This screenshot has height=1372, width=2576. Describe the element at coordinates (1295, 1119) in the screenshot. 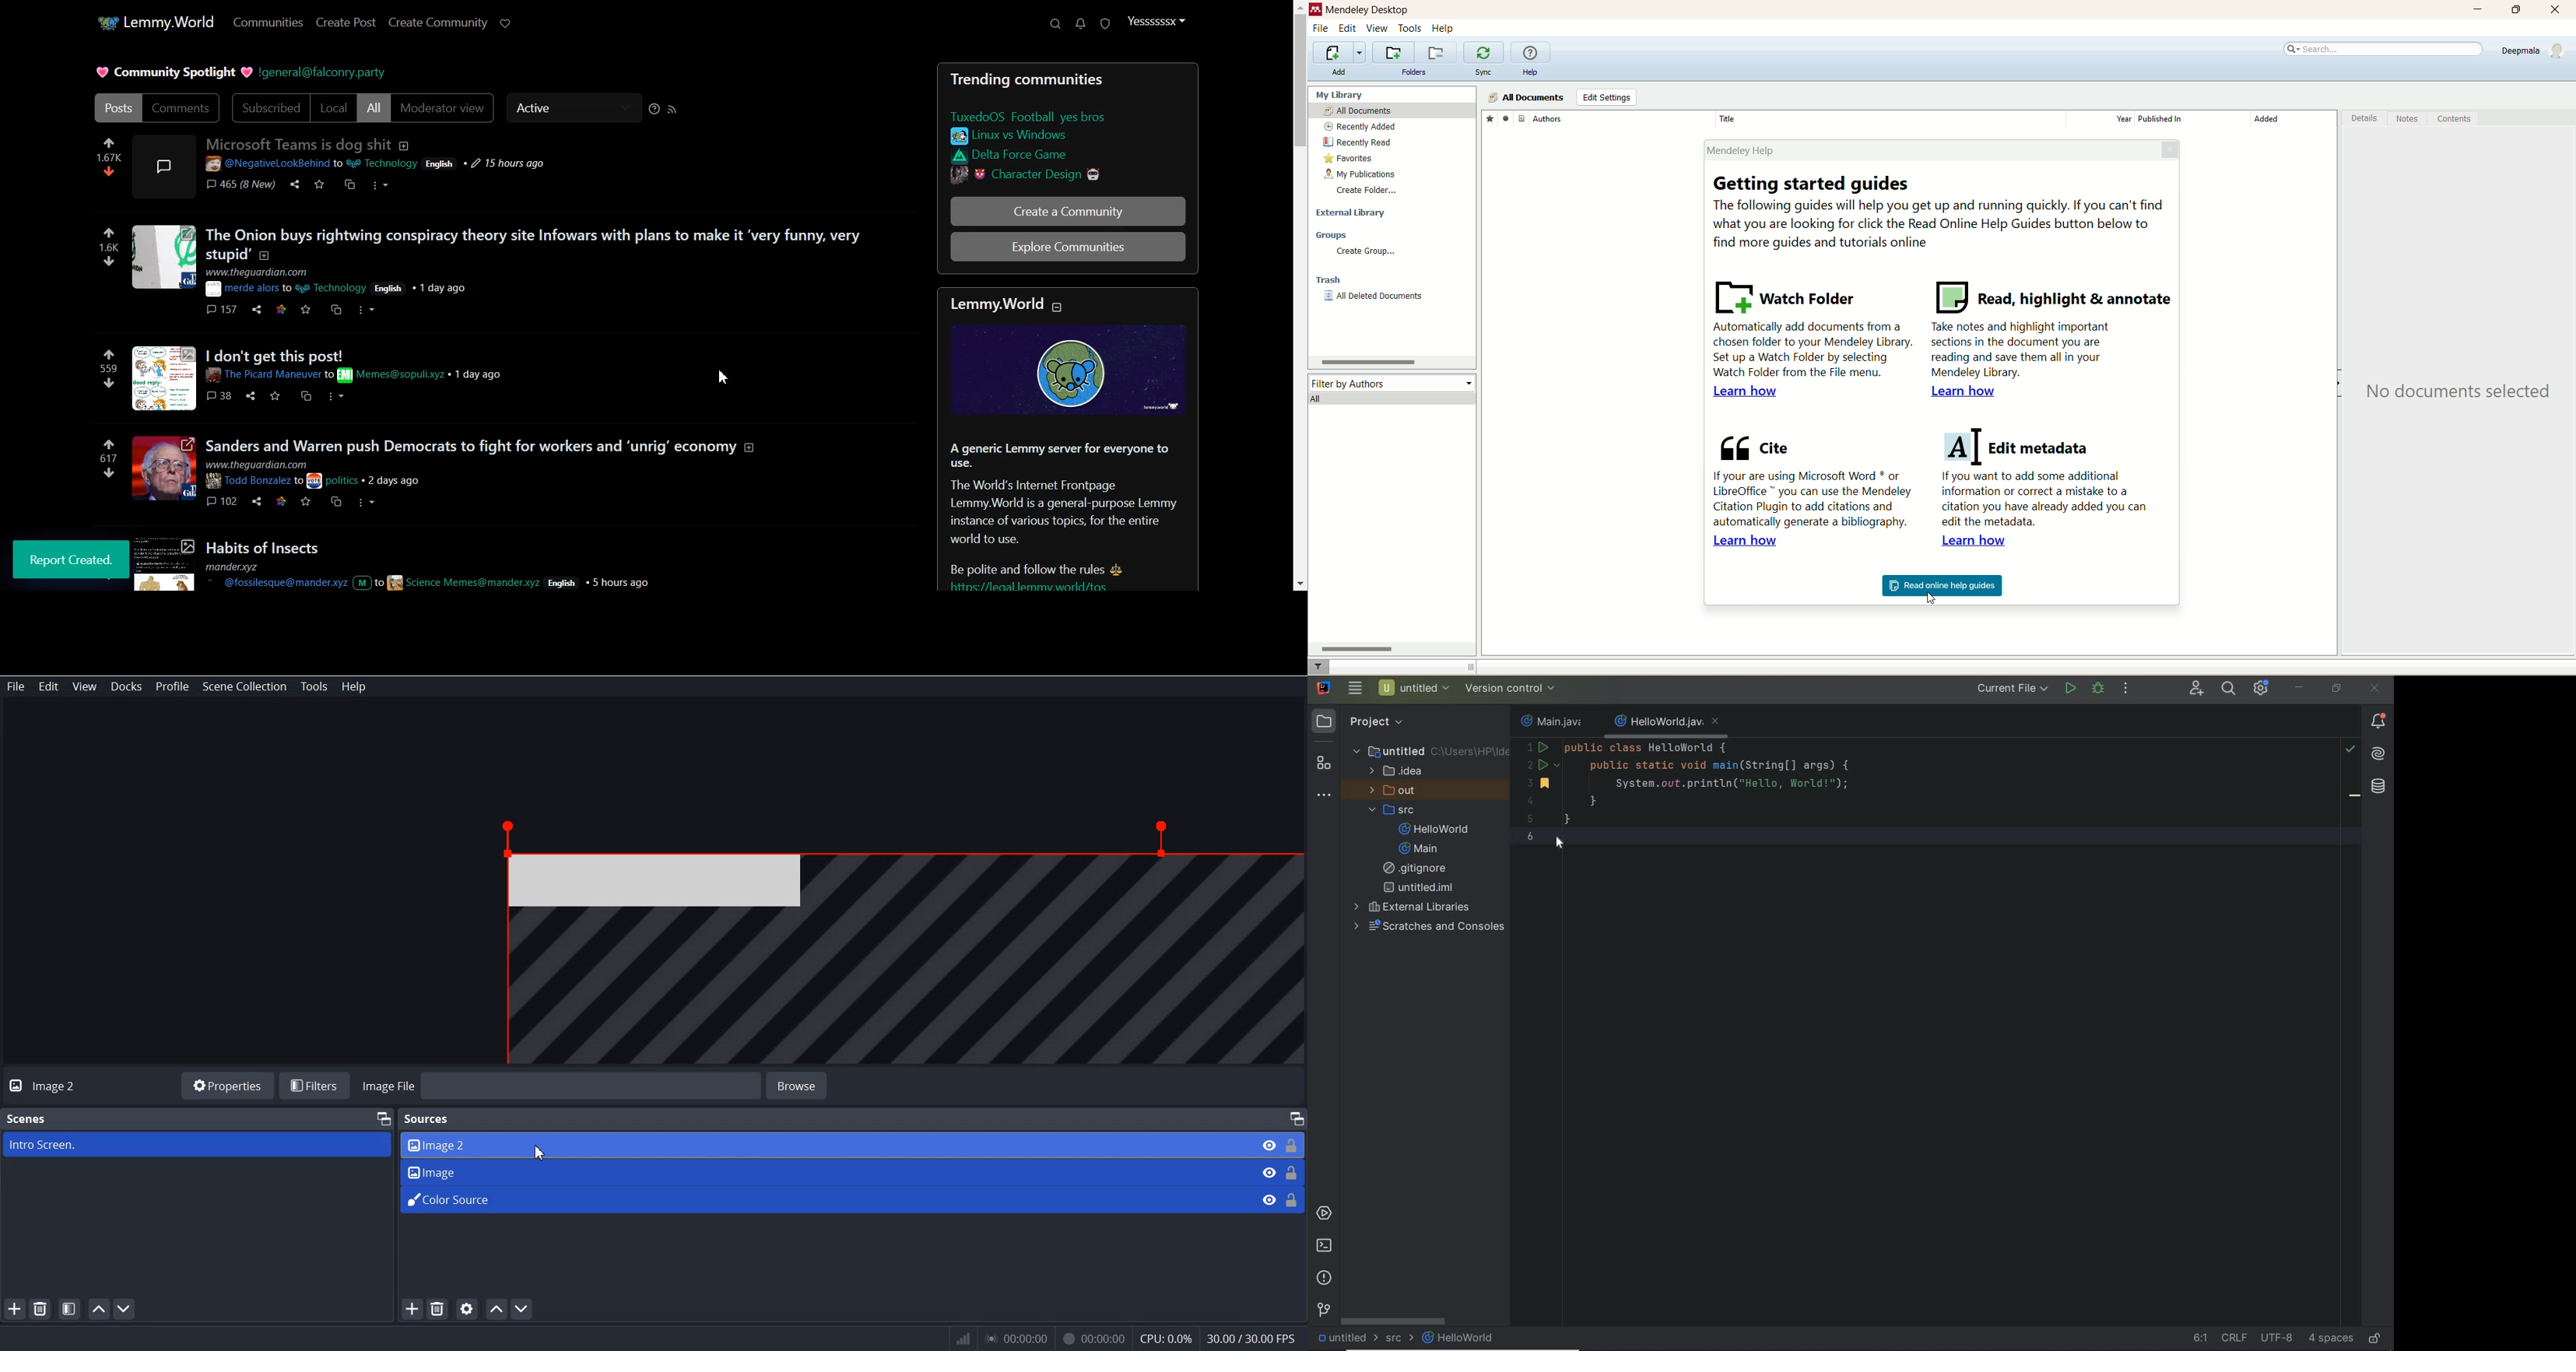

I see `Maximize` at that location.